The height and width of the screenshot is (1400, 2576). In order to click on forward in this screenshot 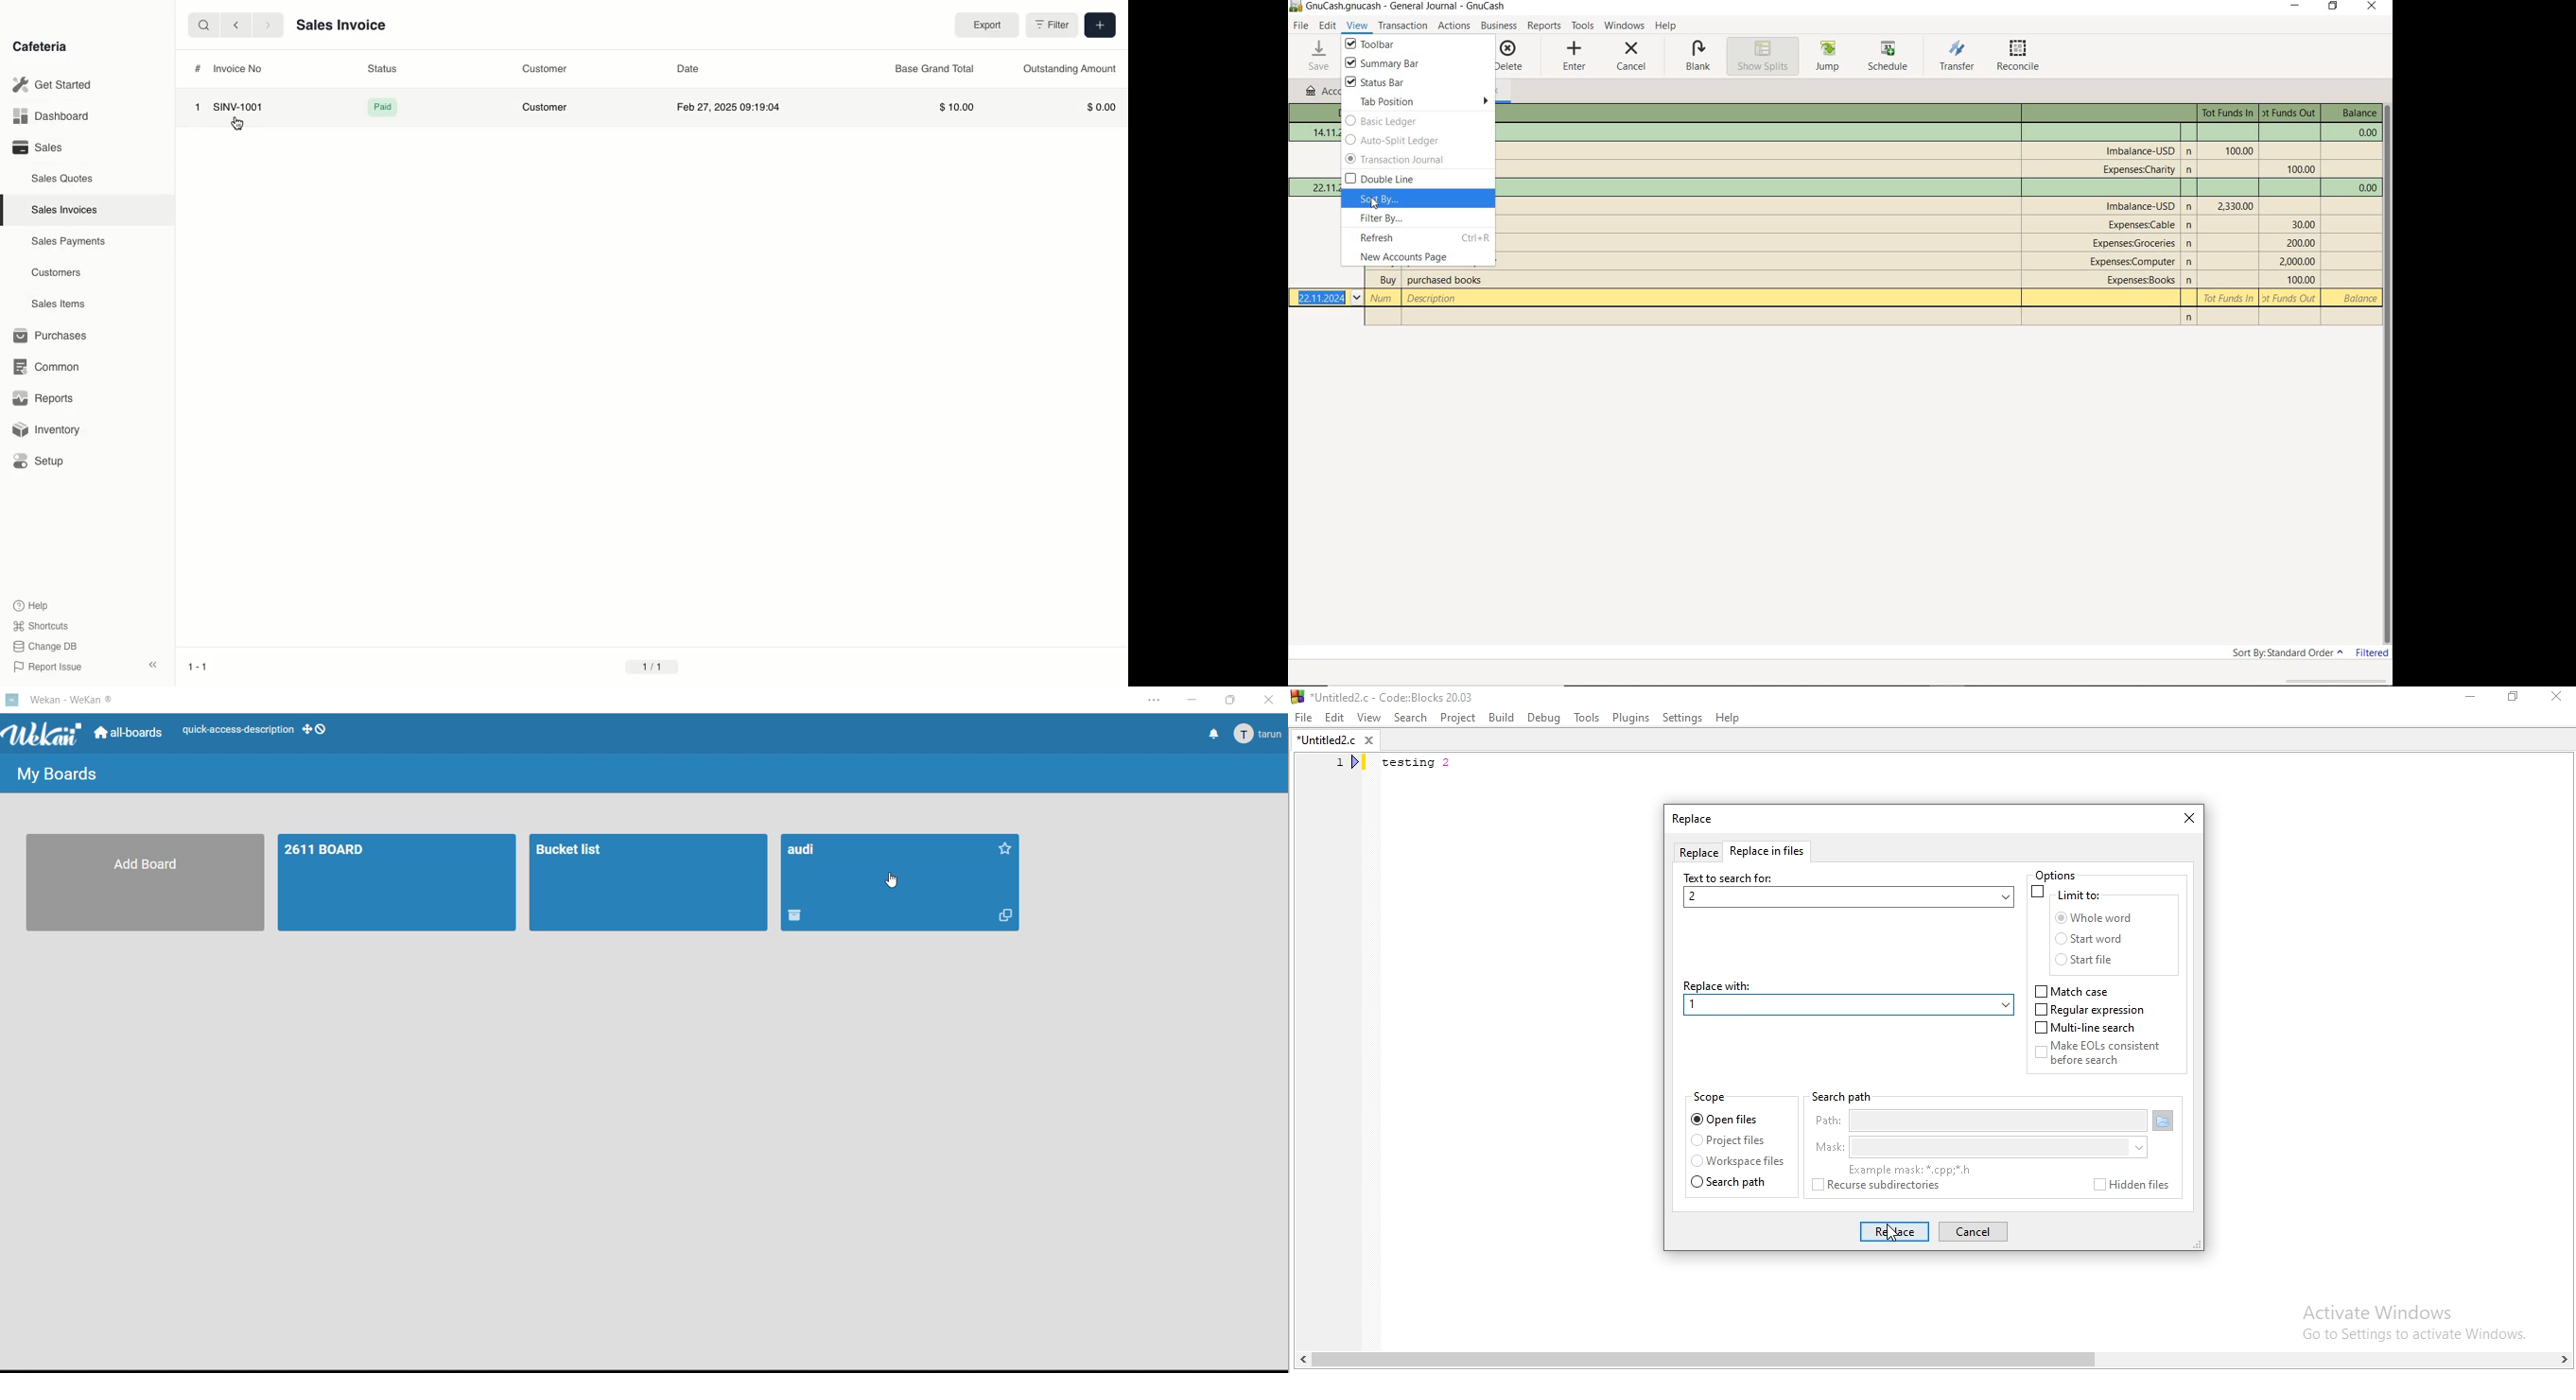, I will do `click(270, 25)`.